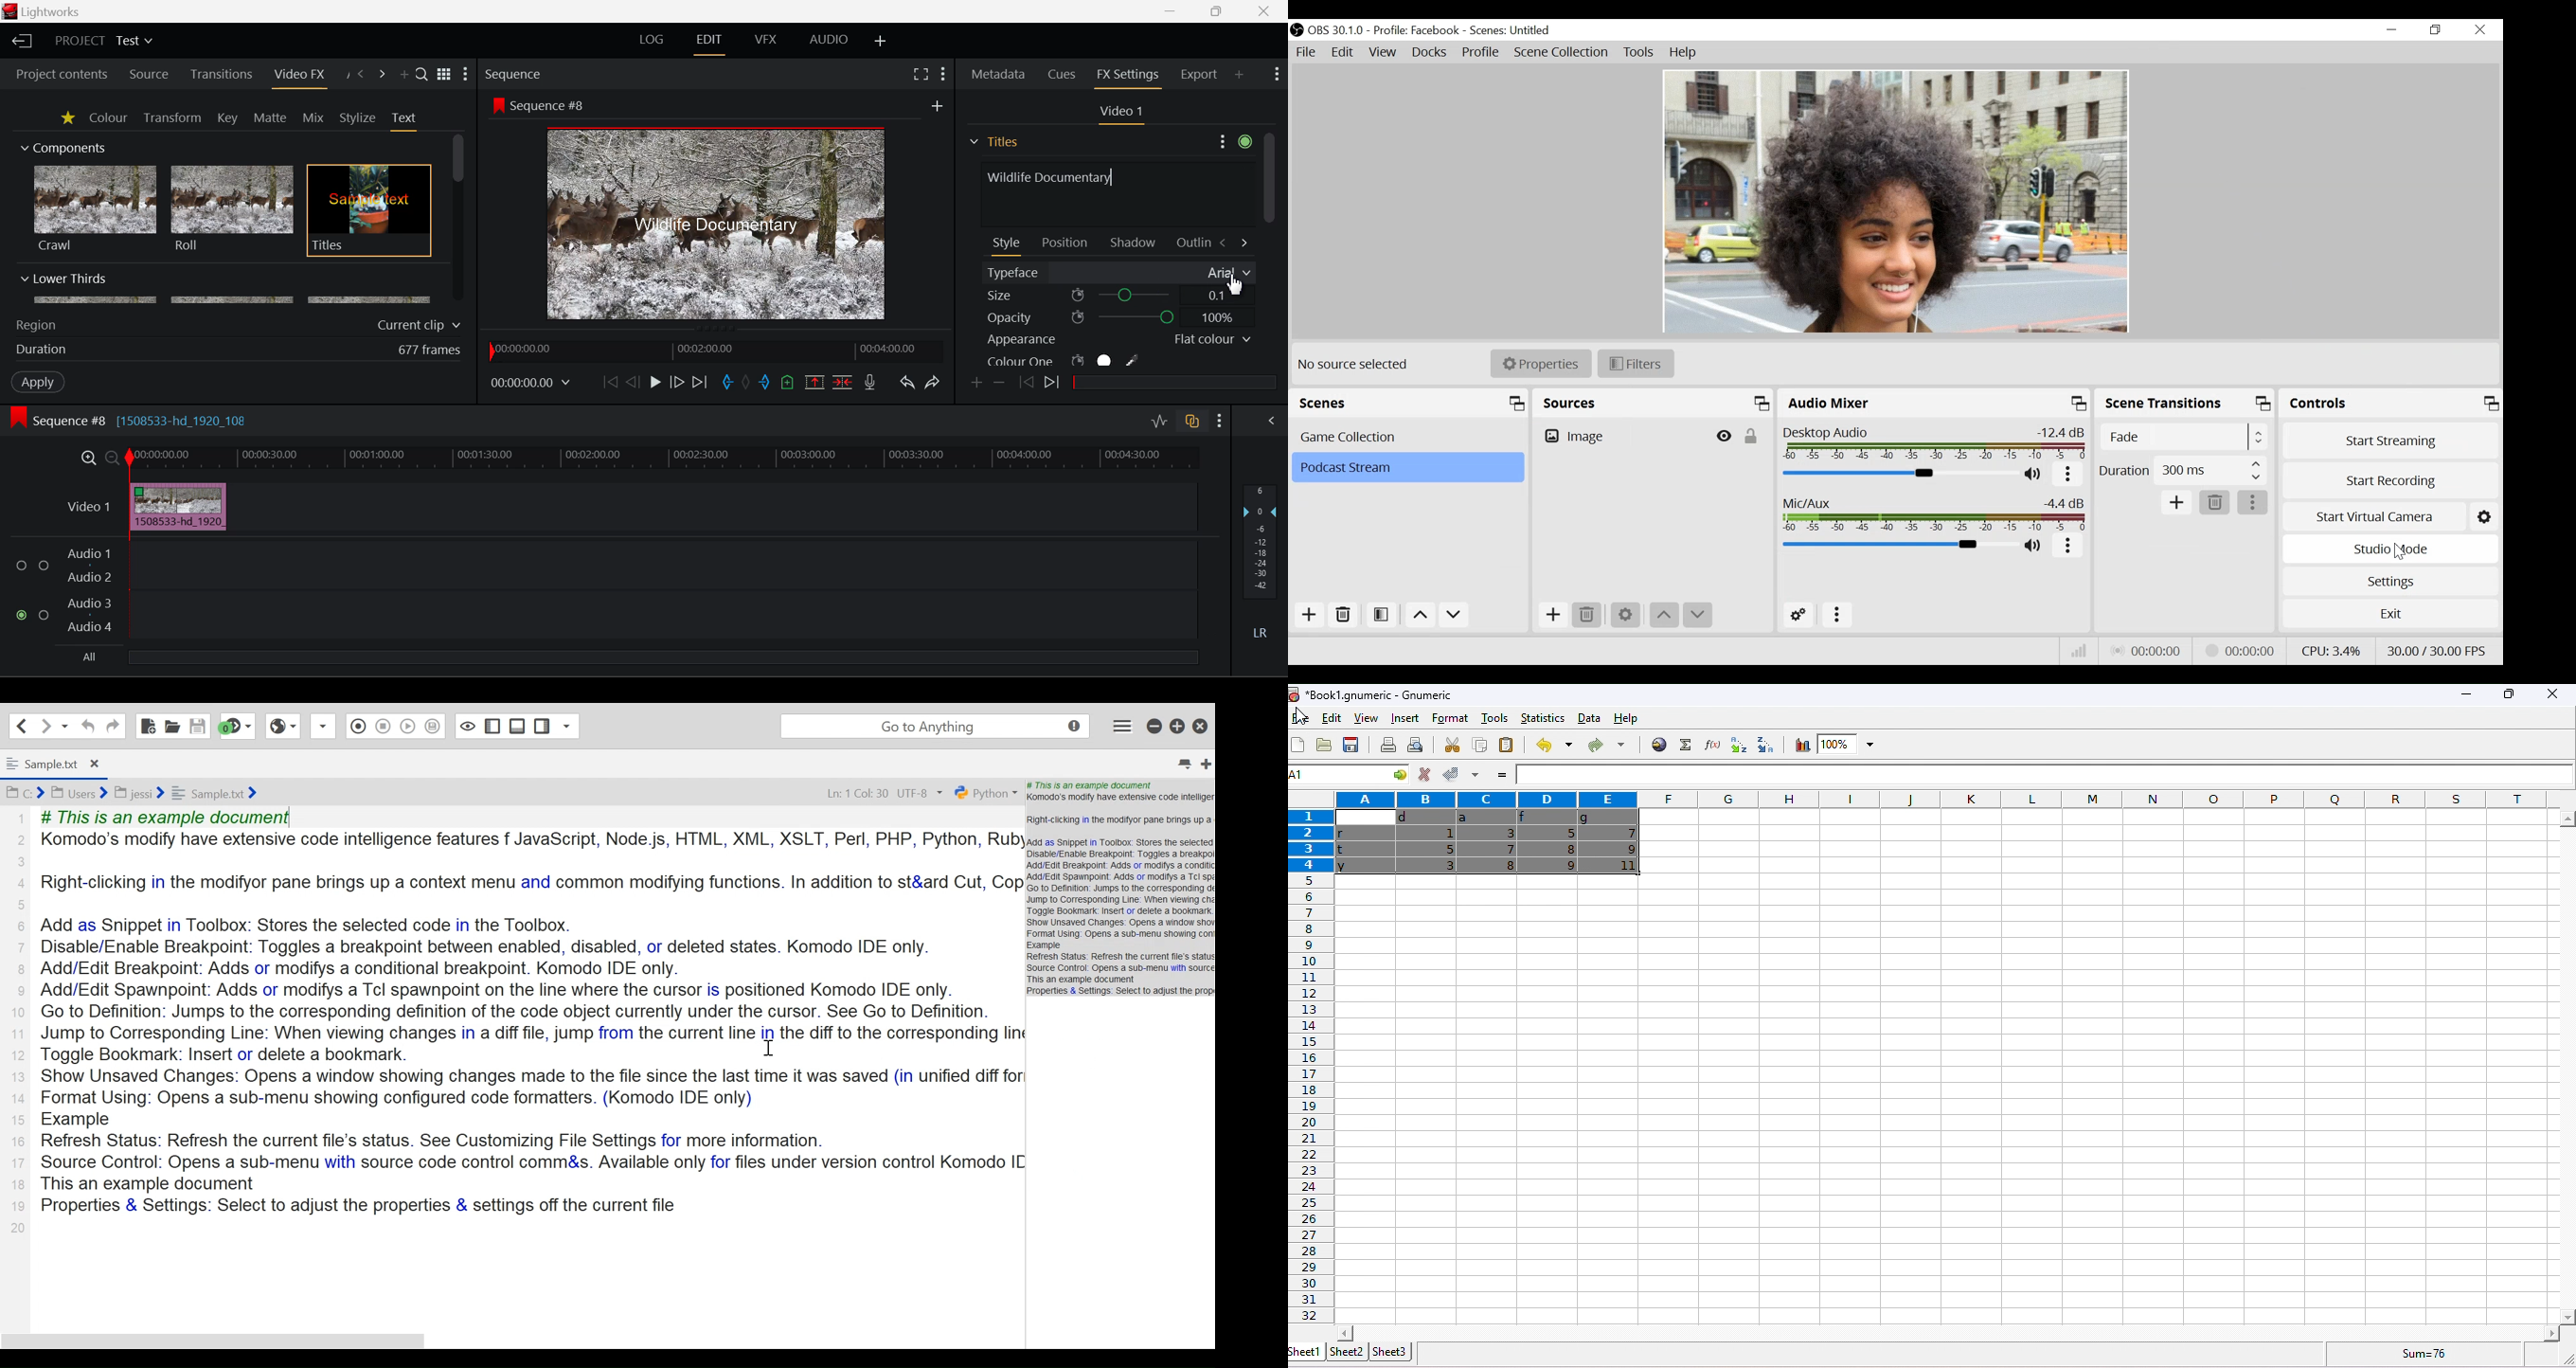  I want to click on Settings, so click(2389, 581).